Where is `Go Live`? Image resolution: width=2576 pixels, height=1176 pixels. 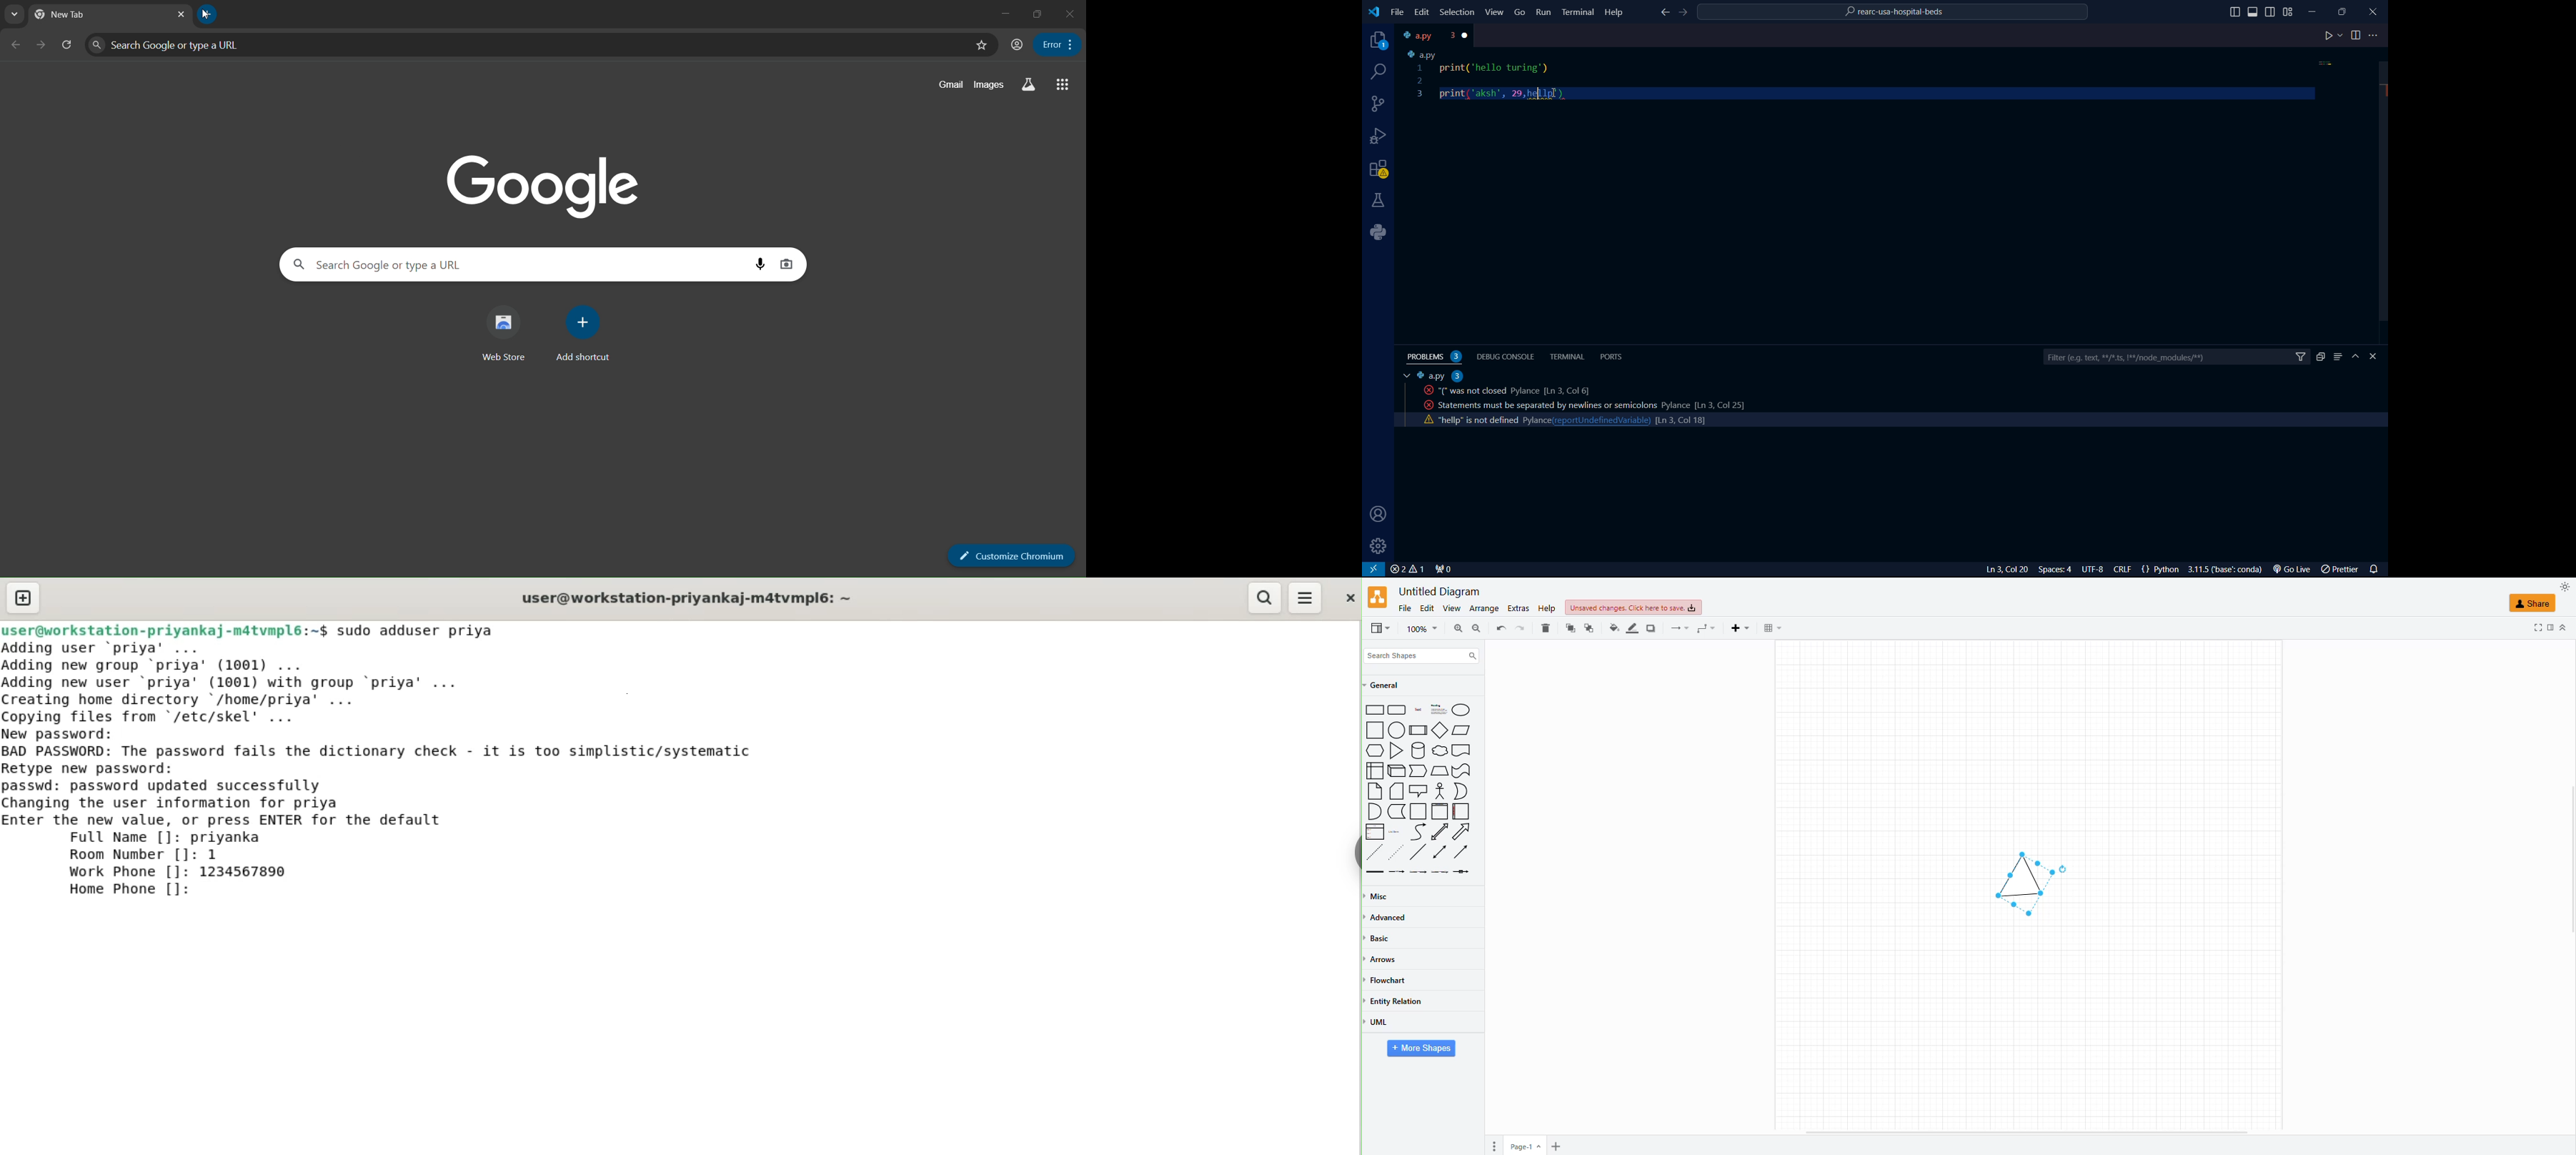
Go Live is located at coordinates (2295, 569).